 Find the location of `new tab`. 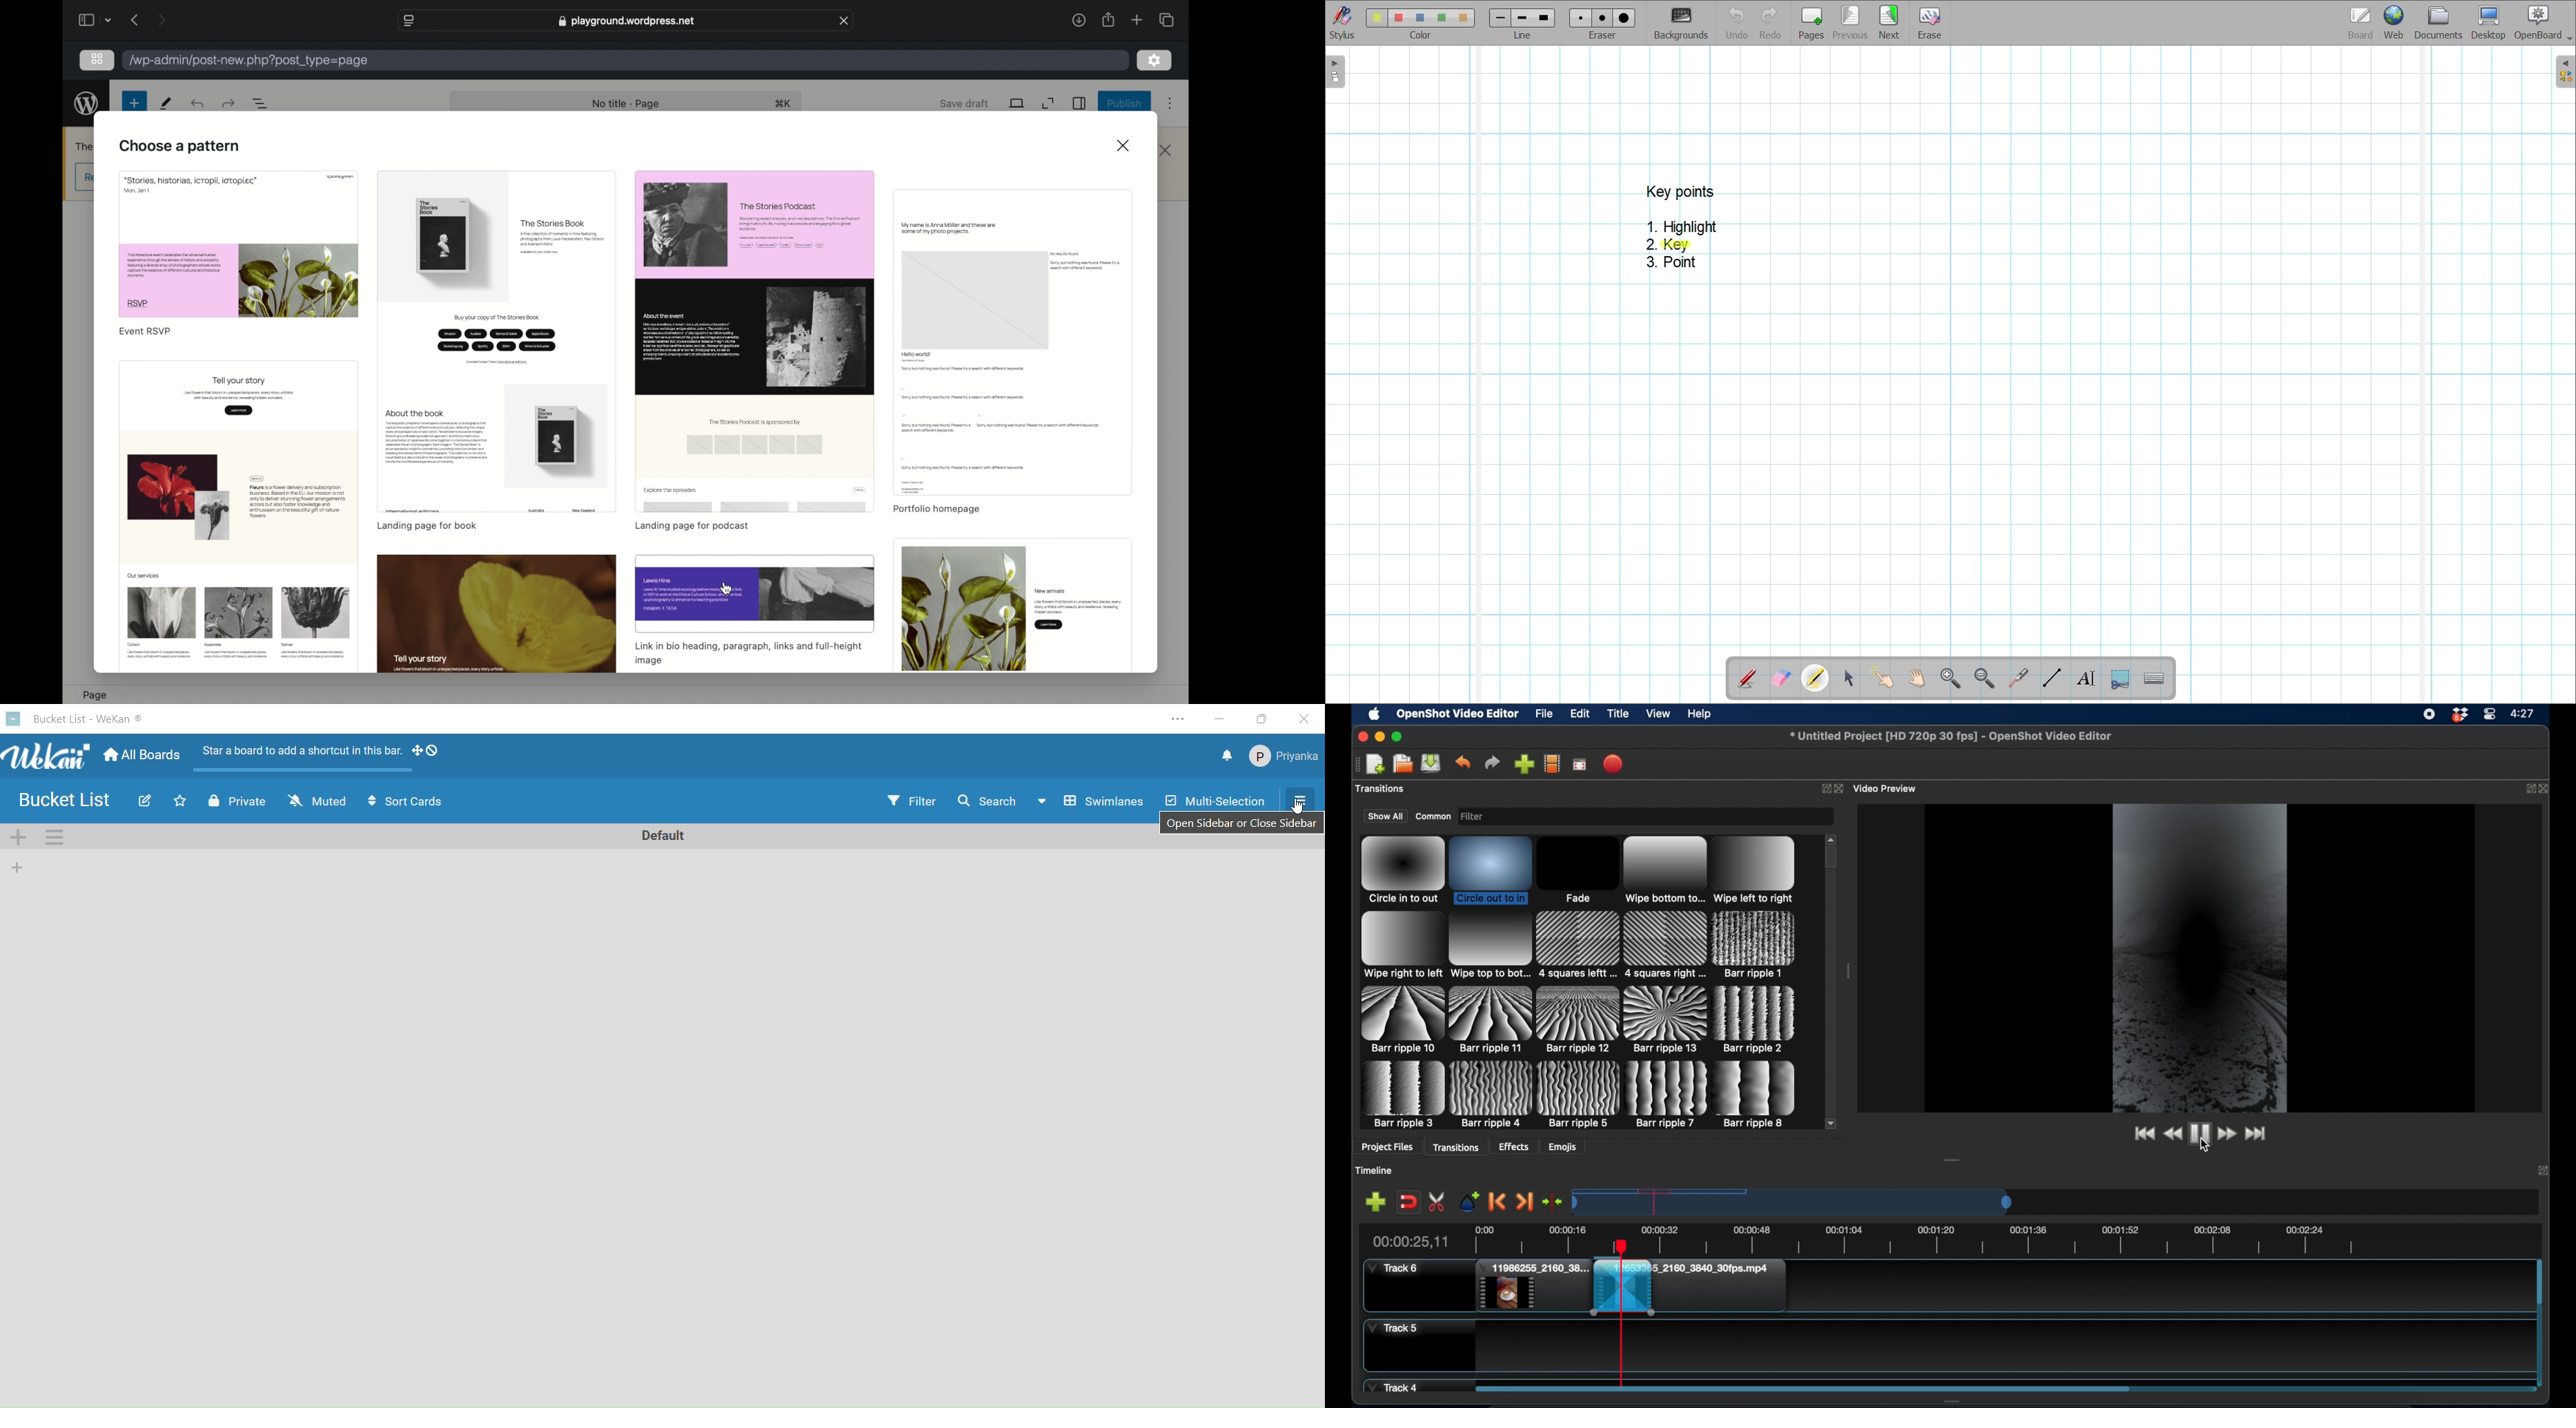

new tab is located at coordinates (1137, 20).